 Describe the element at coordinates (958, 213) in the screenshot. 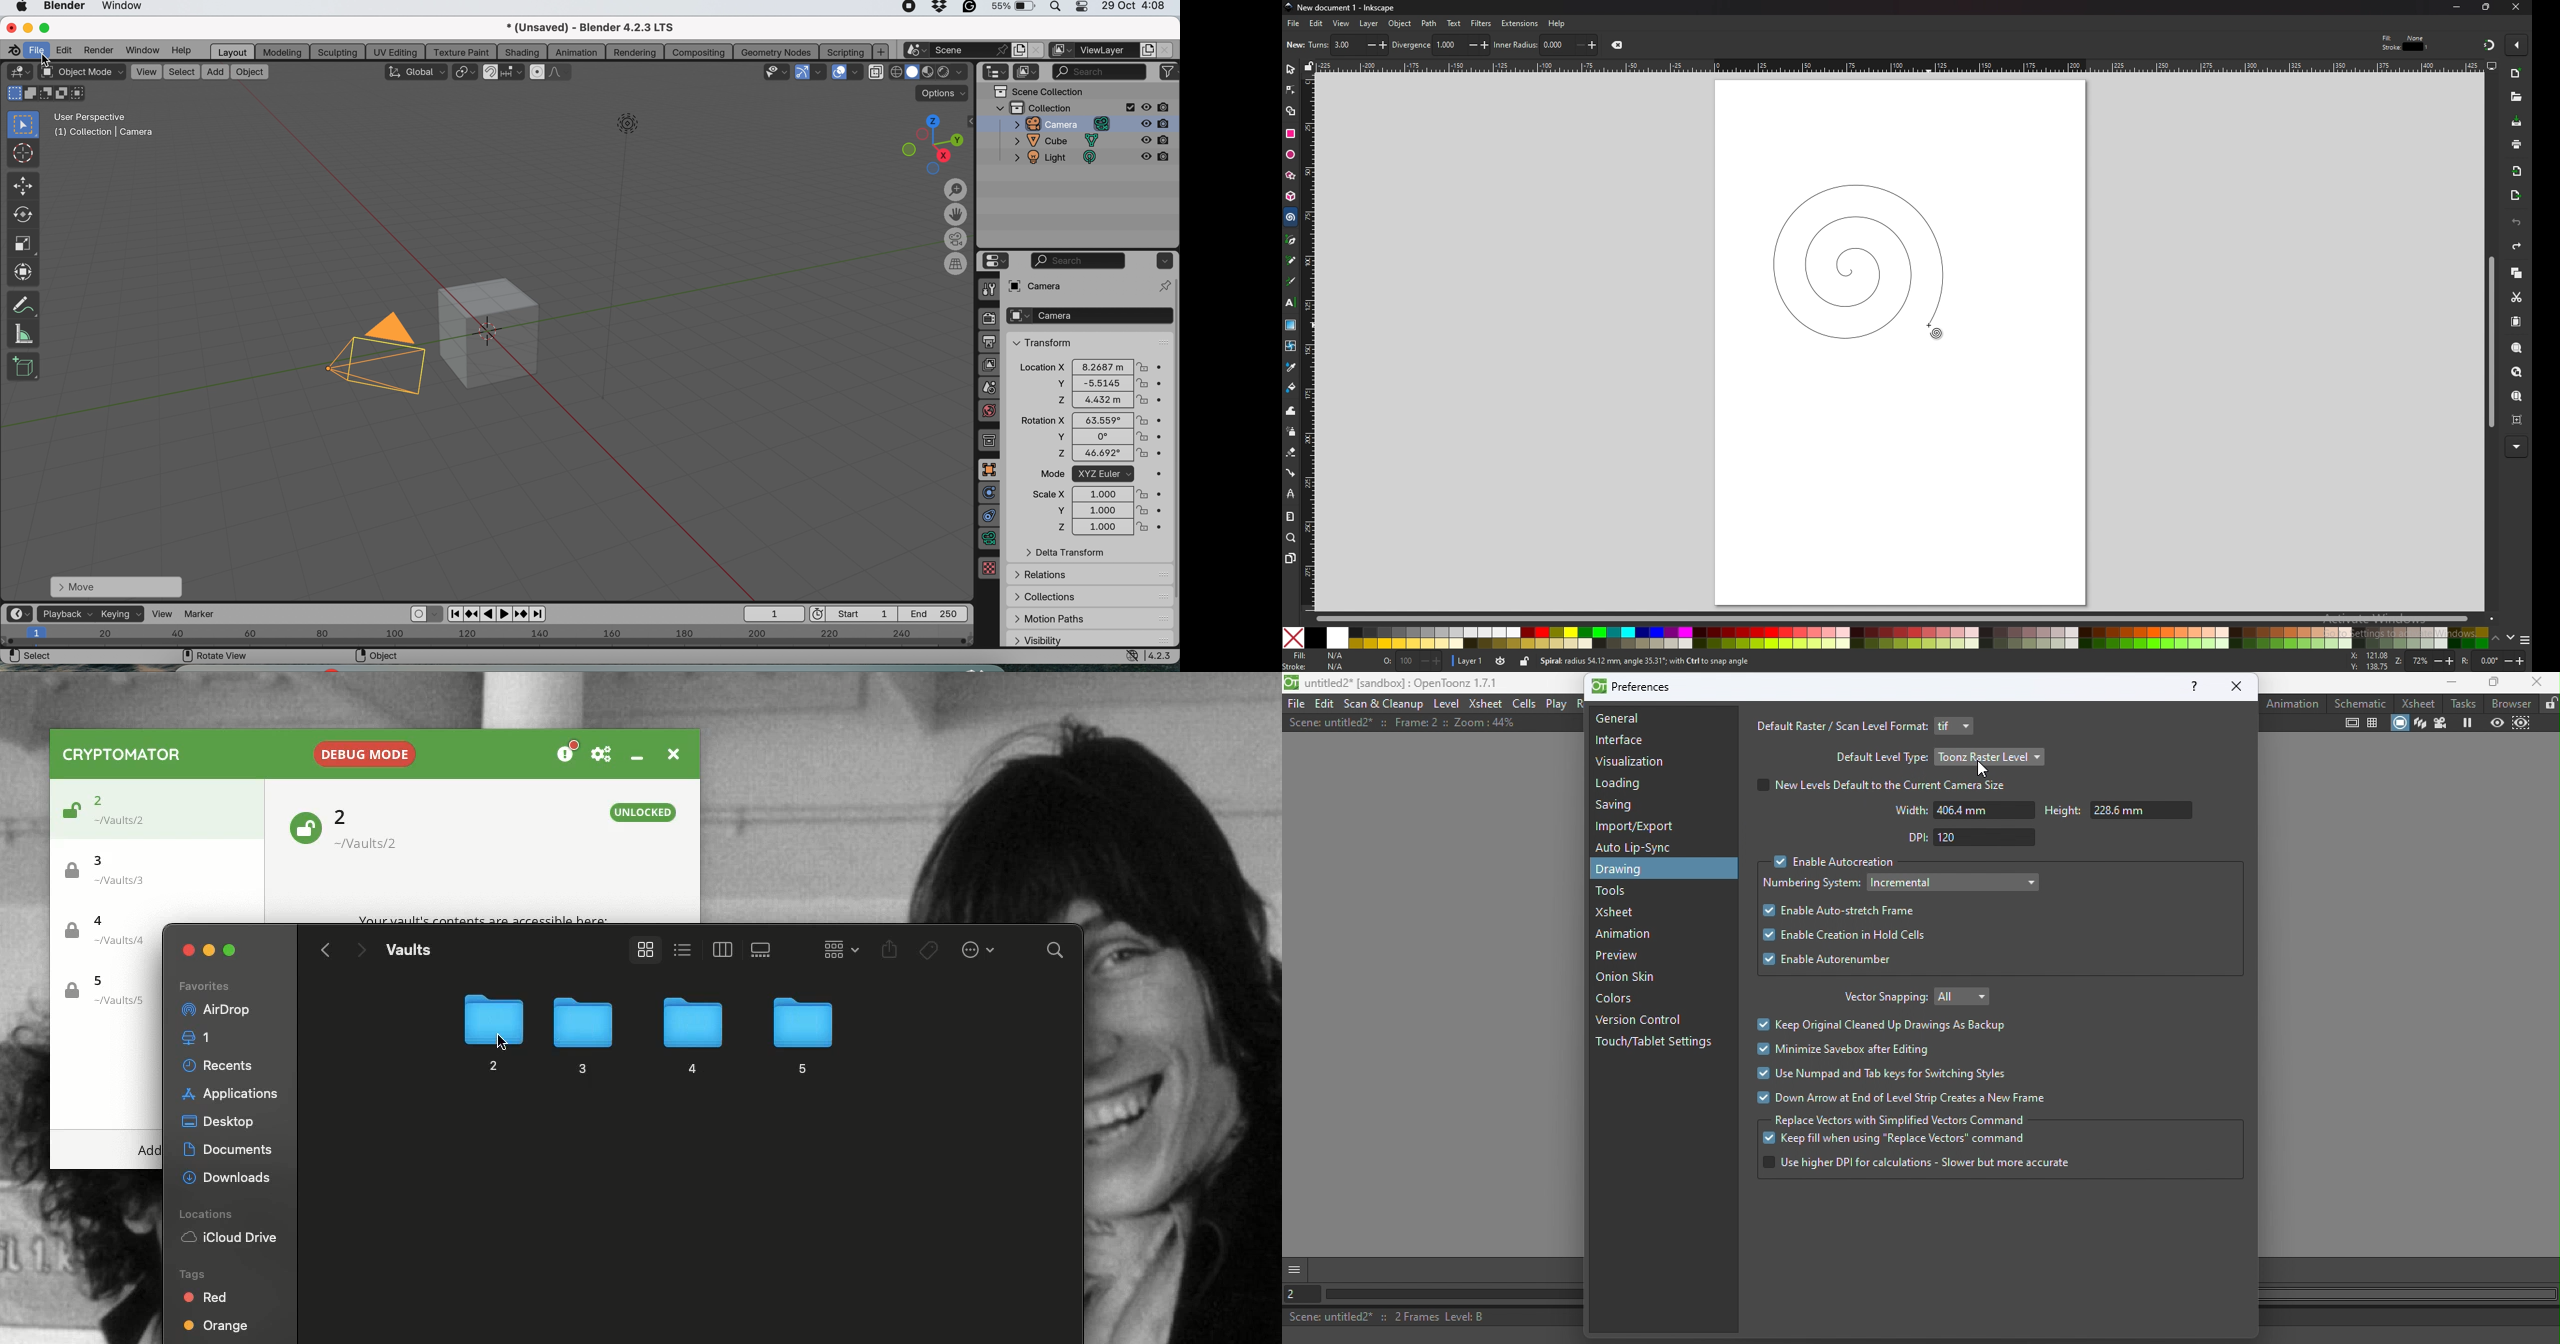

I see `move the view` at that location.